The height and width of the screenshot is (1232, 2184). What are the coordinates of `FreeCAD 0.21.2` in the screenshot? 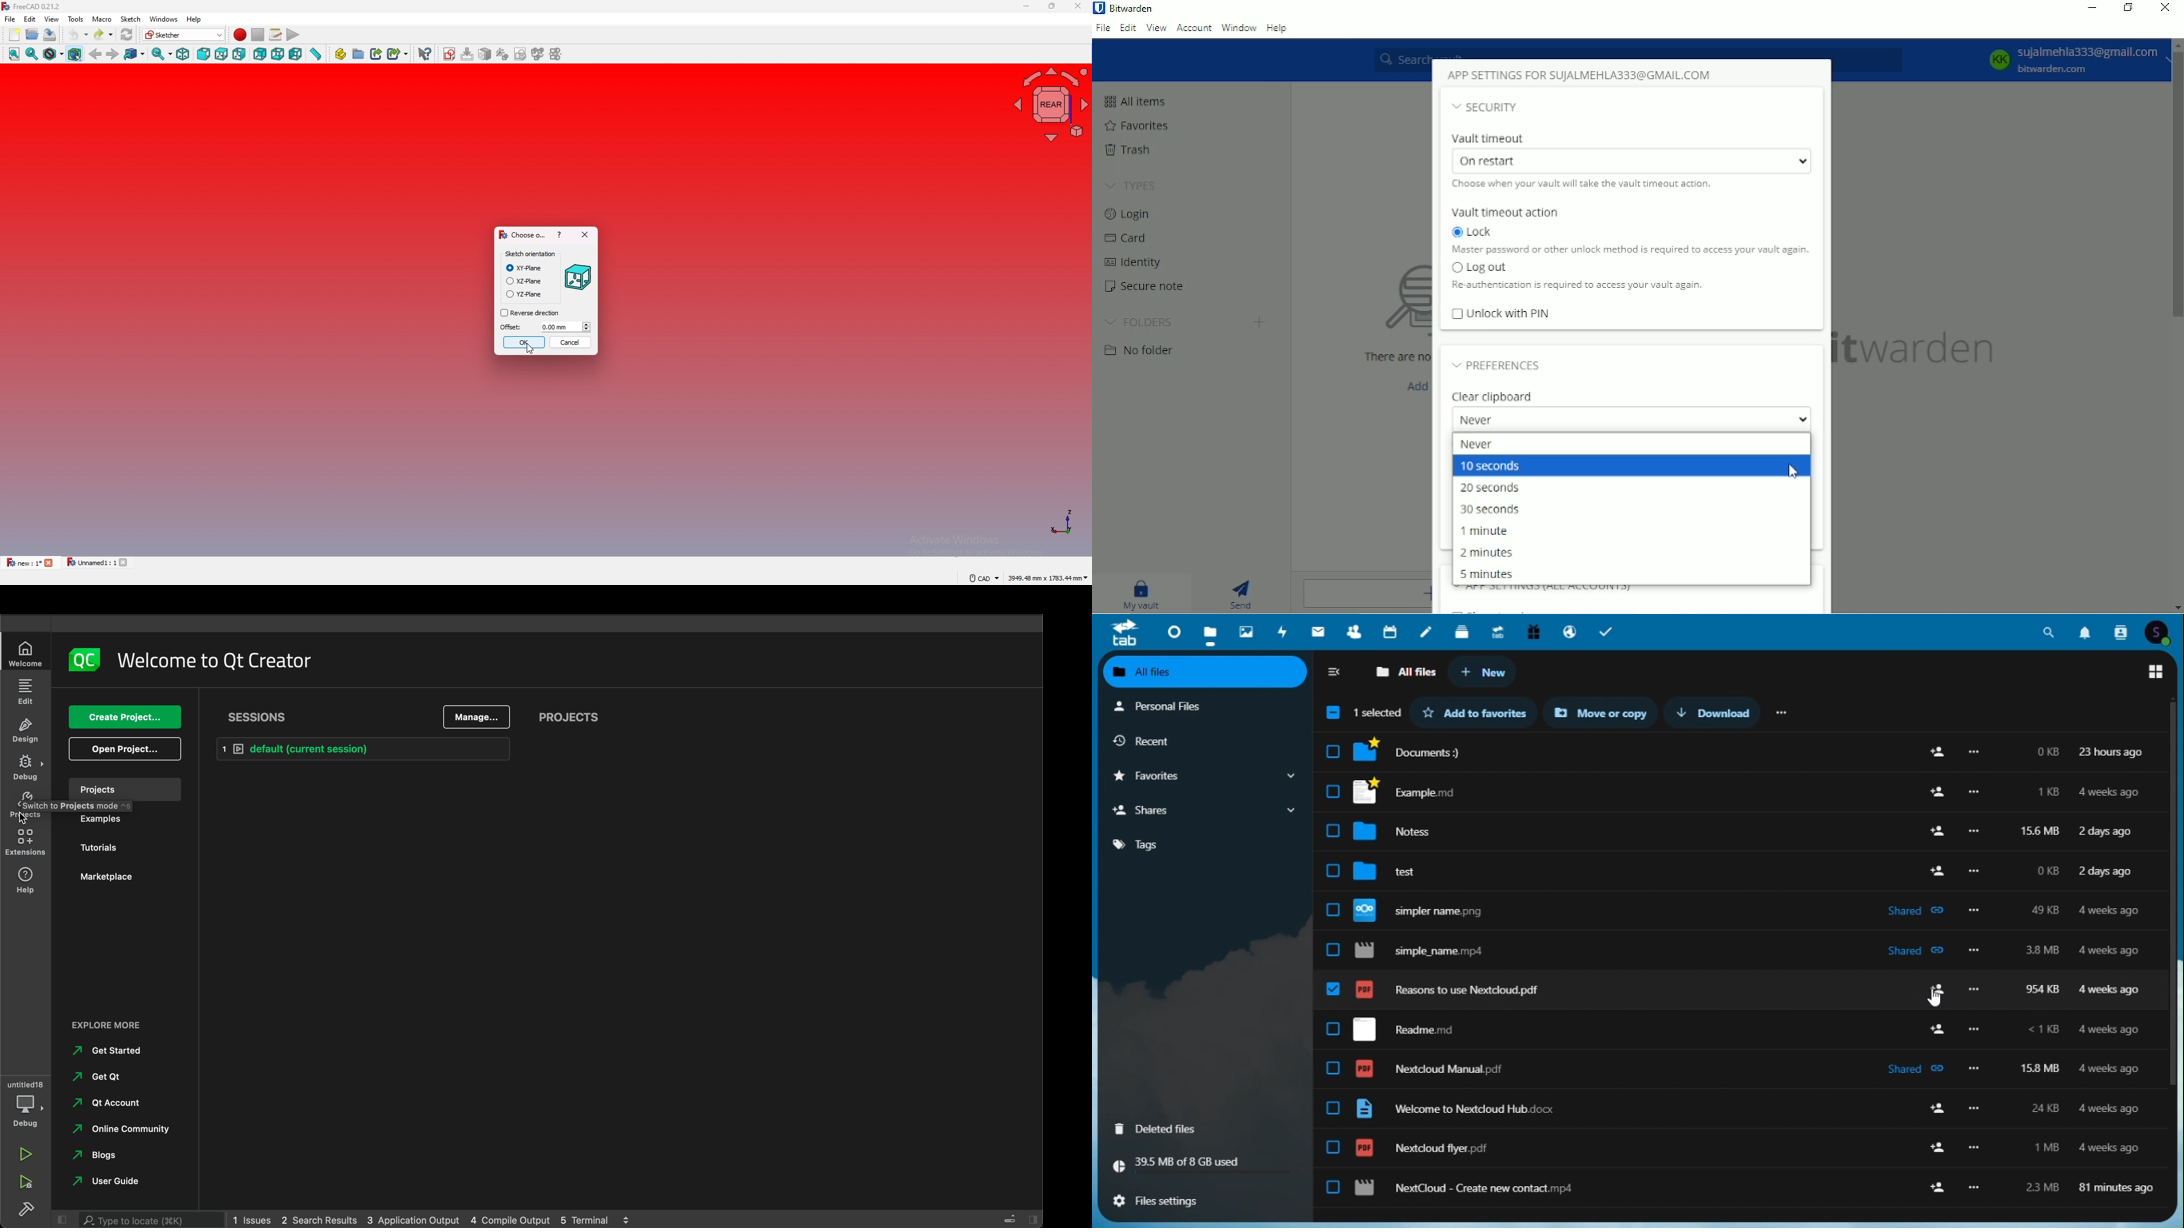 It's located at (32, 6).